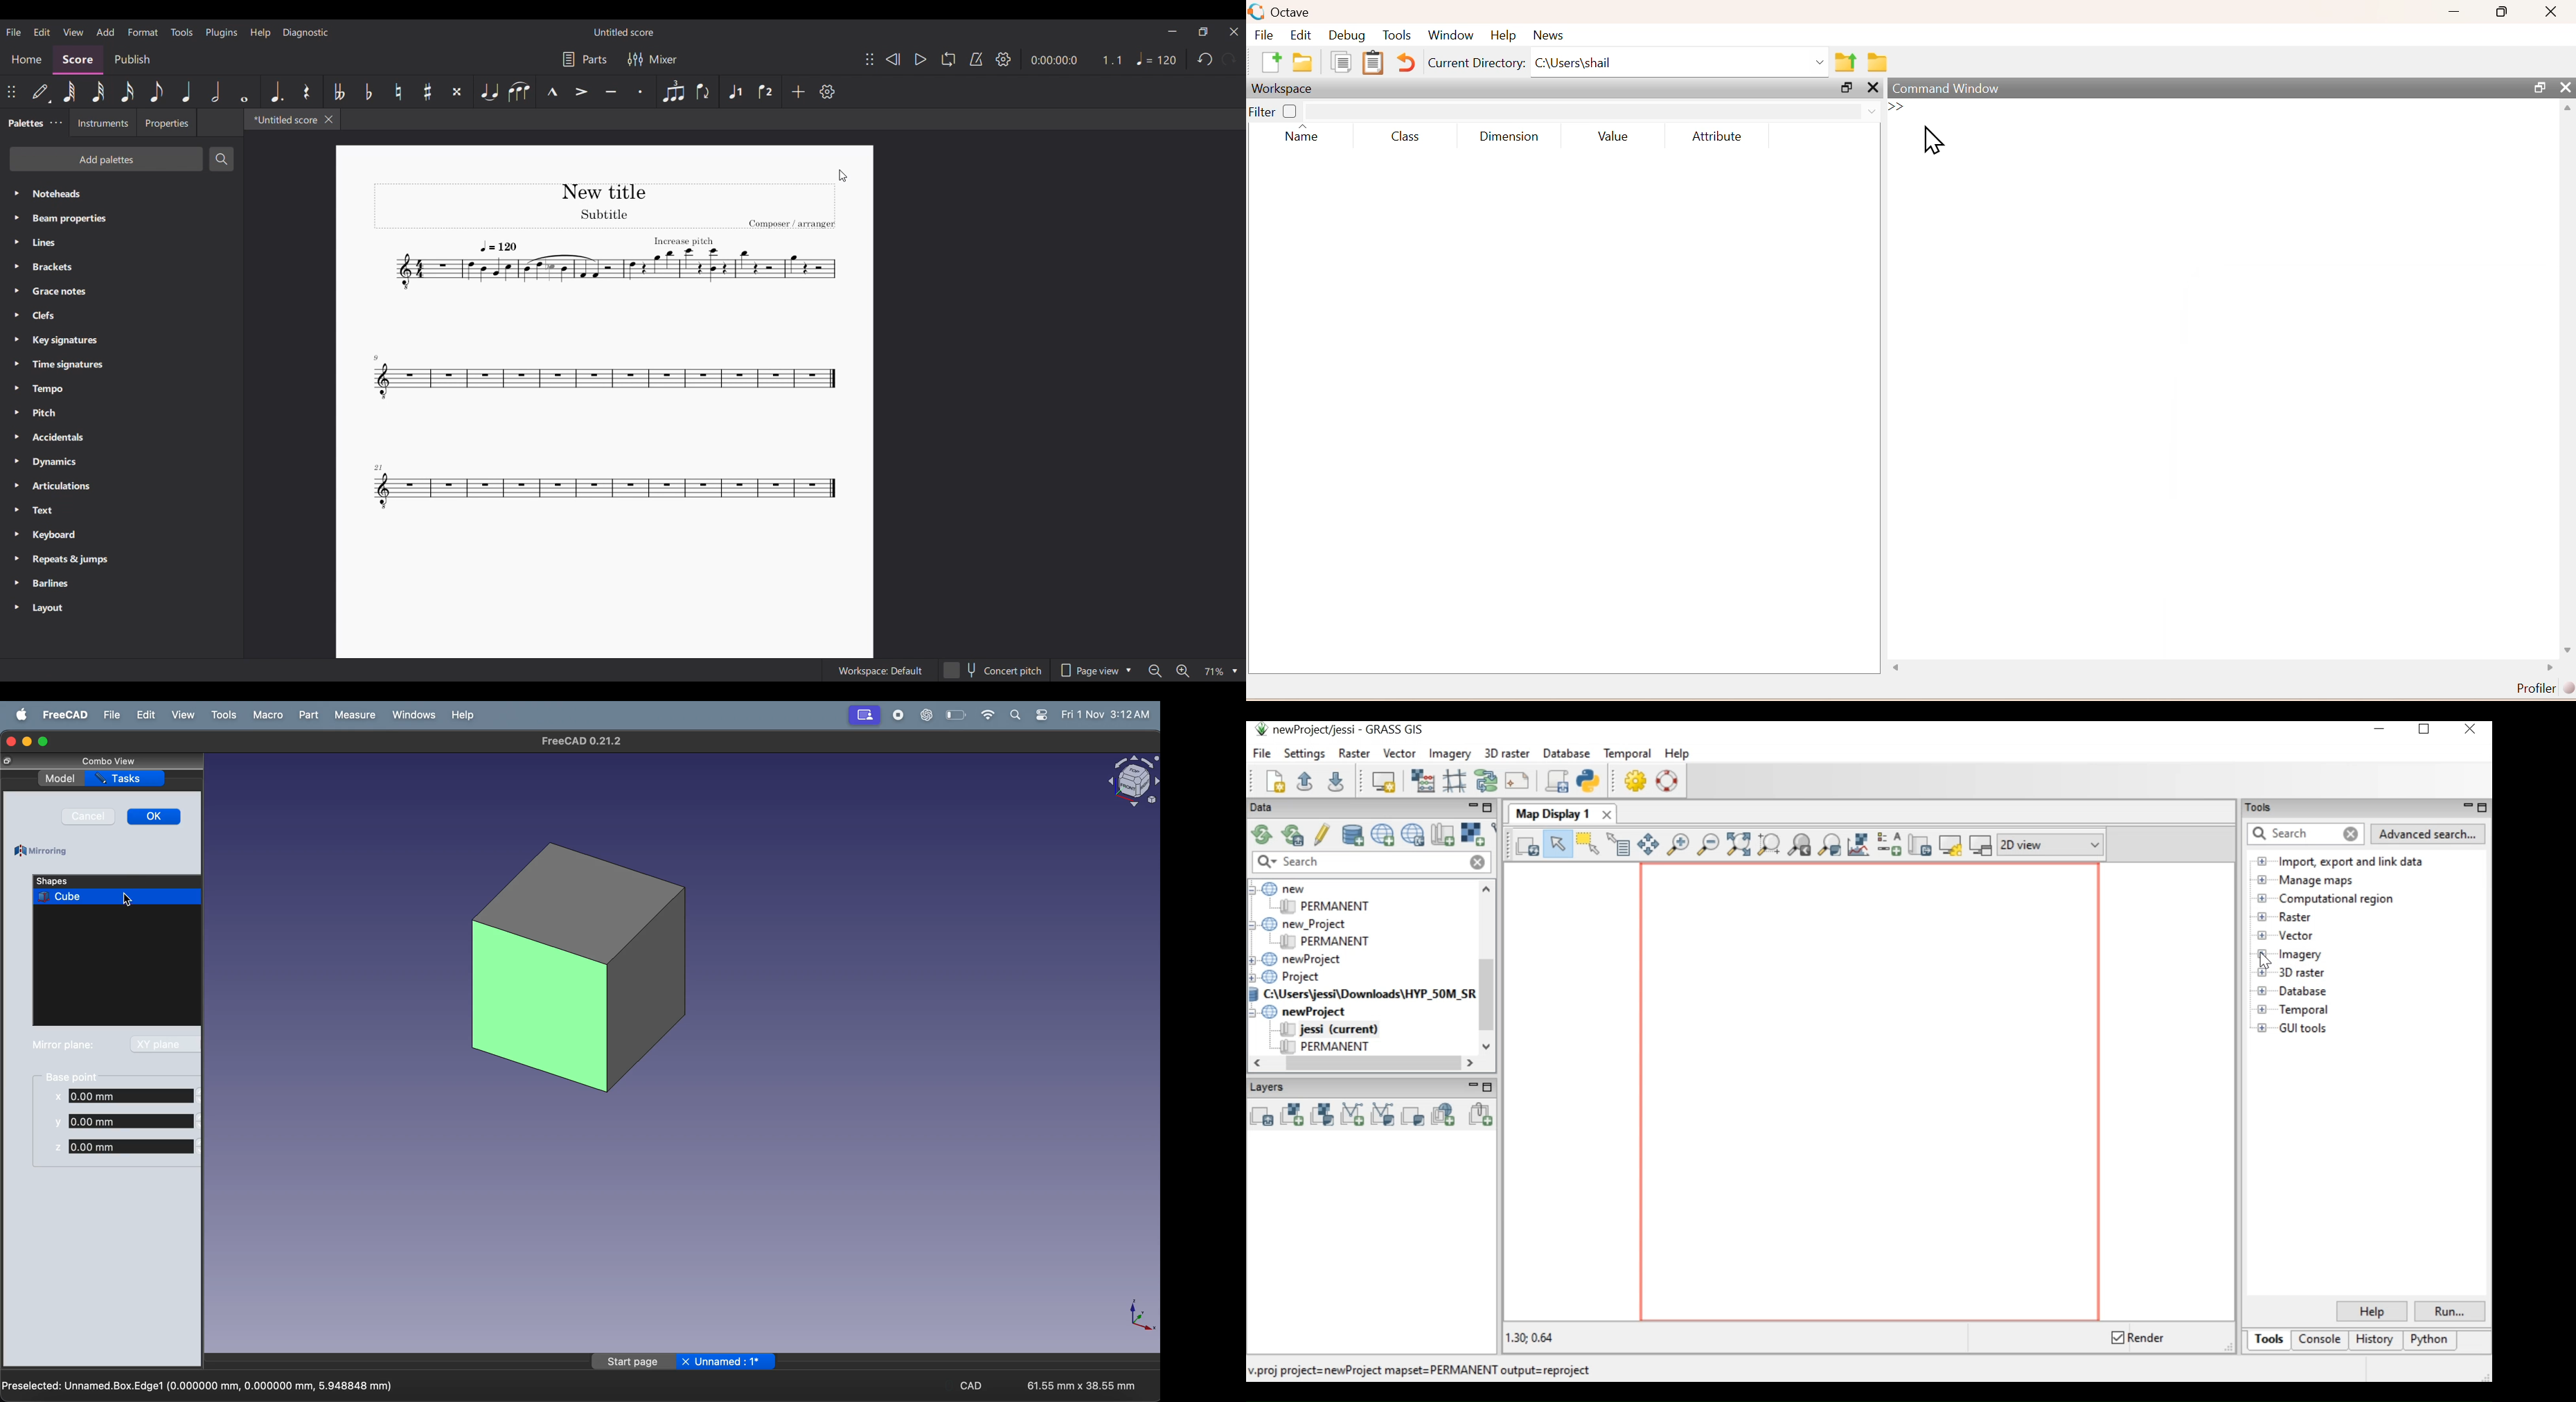 This screenshot has height=1428, width=2576. Describe the element at coordinates (163, 1044) in the screenshot. I see `xy plane` at that location.